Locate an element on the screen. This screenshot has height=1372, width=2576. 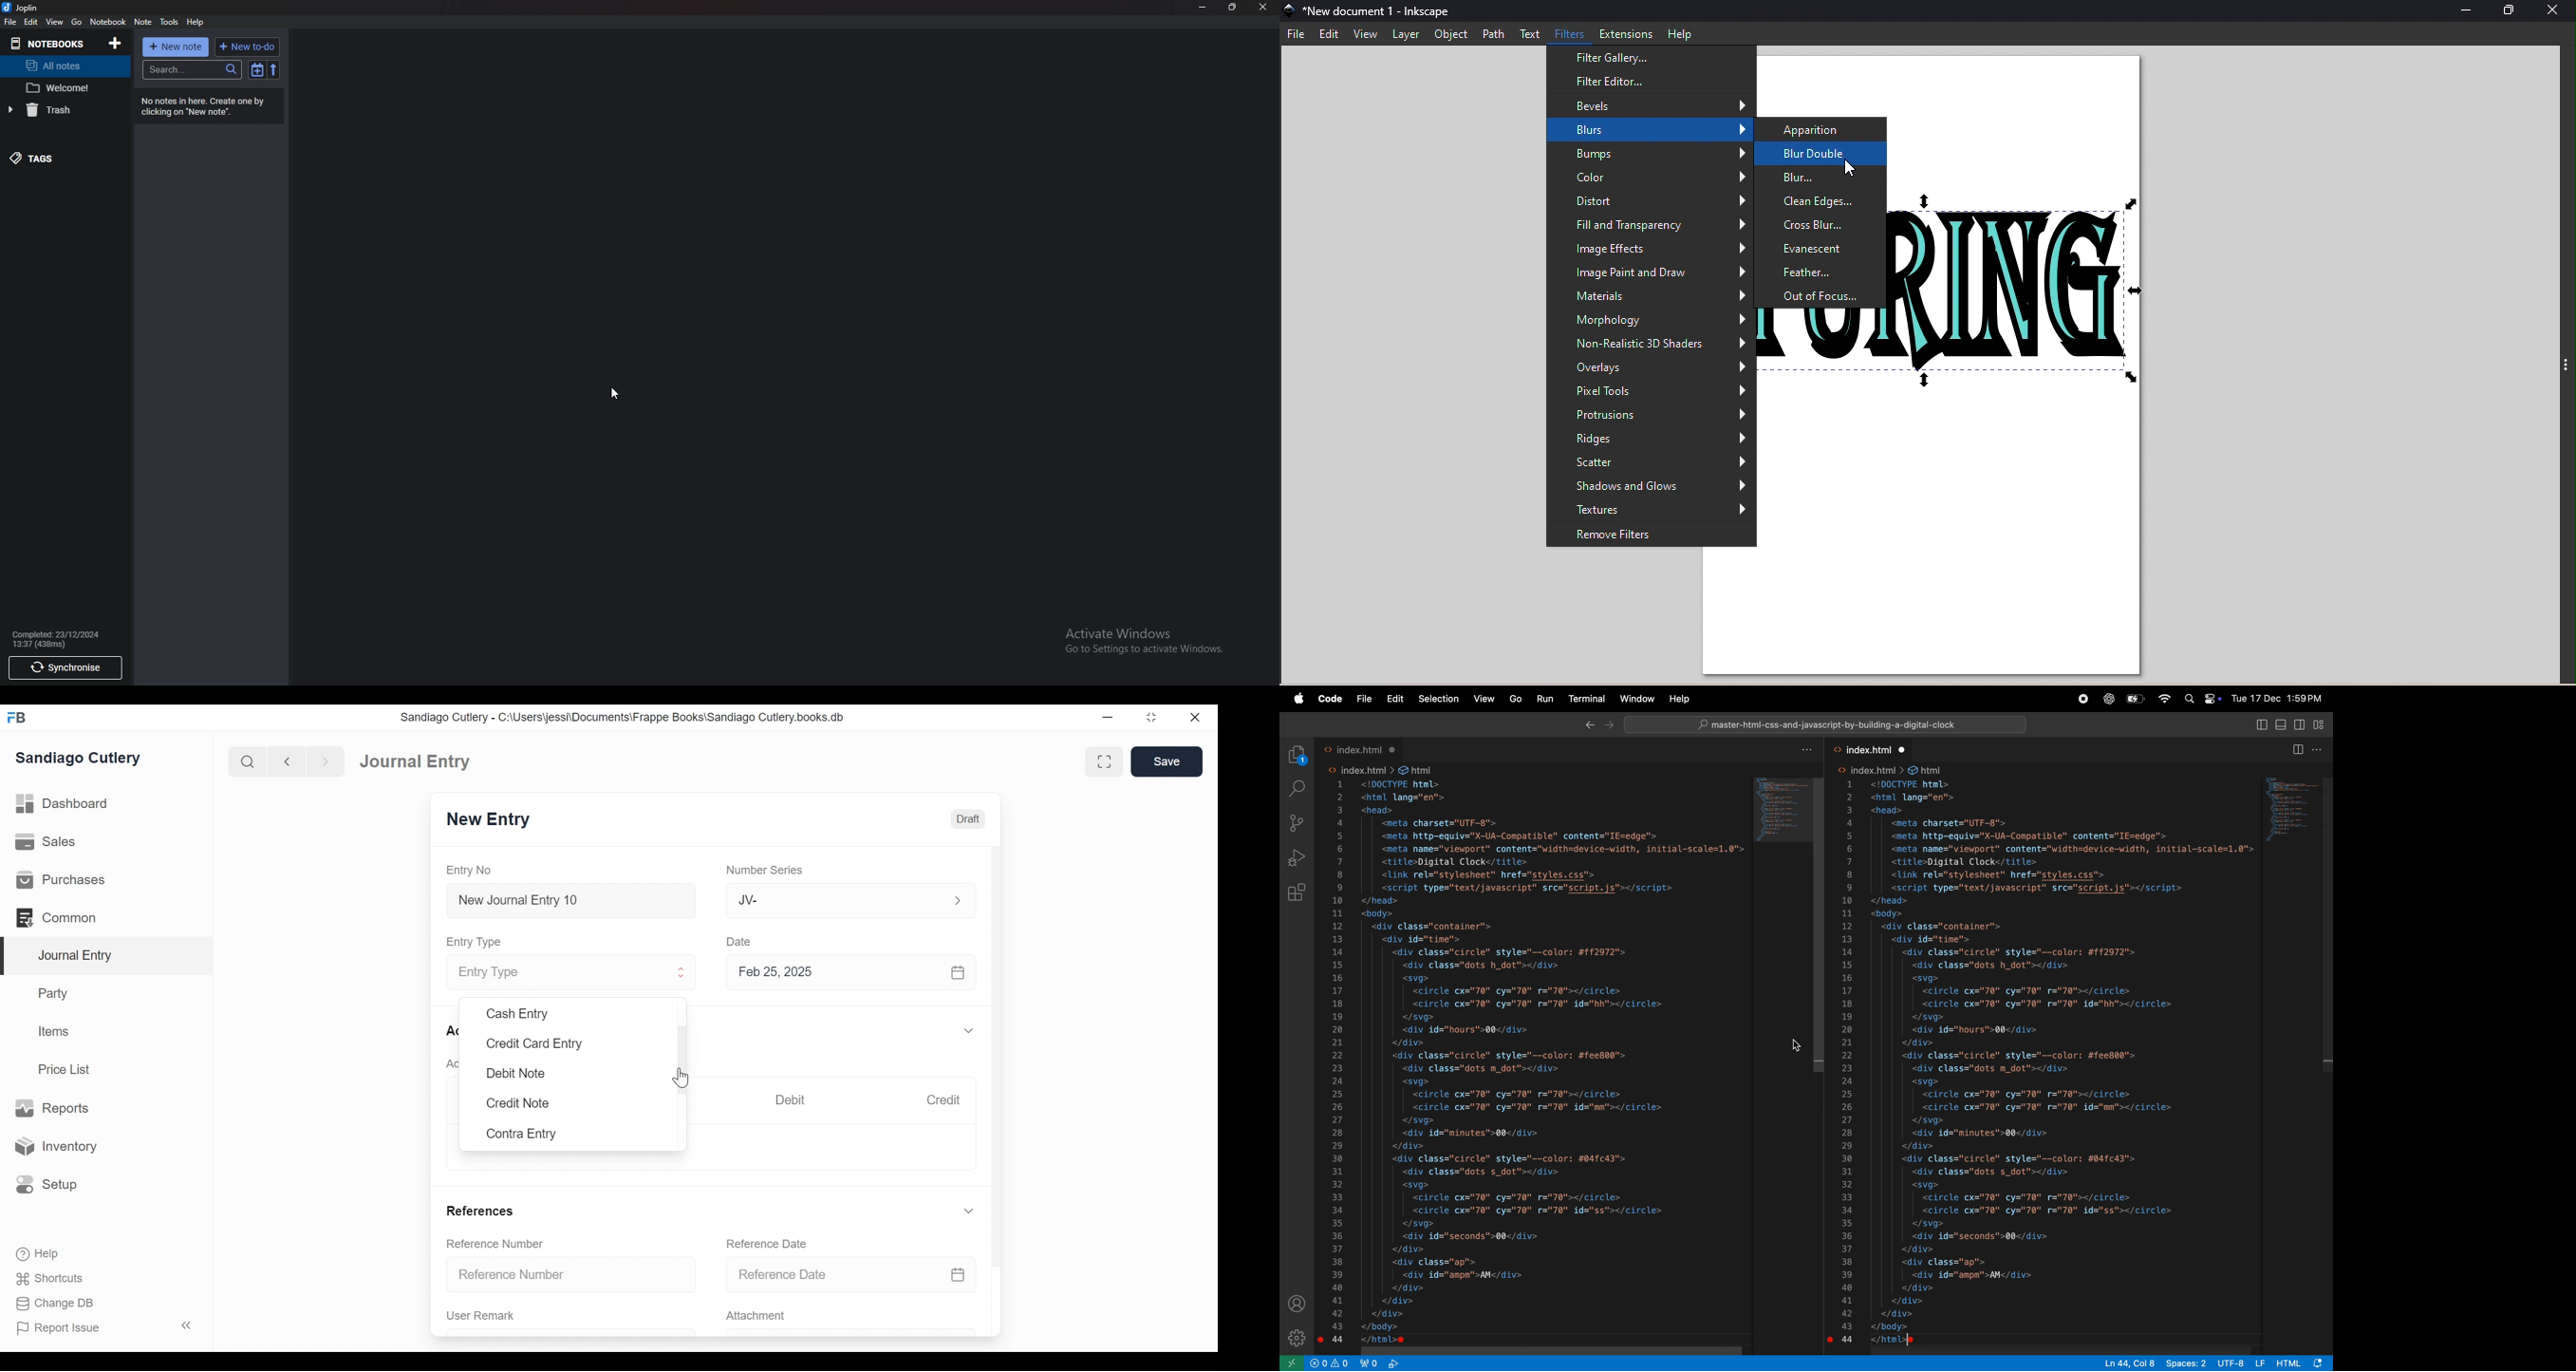
view is located at coordinates (55, 21).